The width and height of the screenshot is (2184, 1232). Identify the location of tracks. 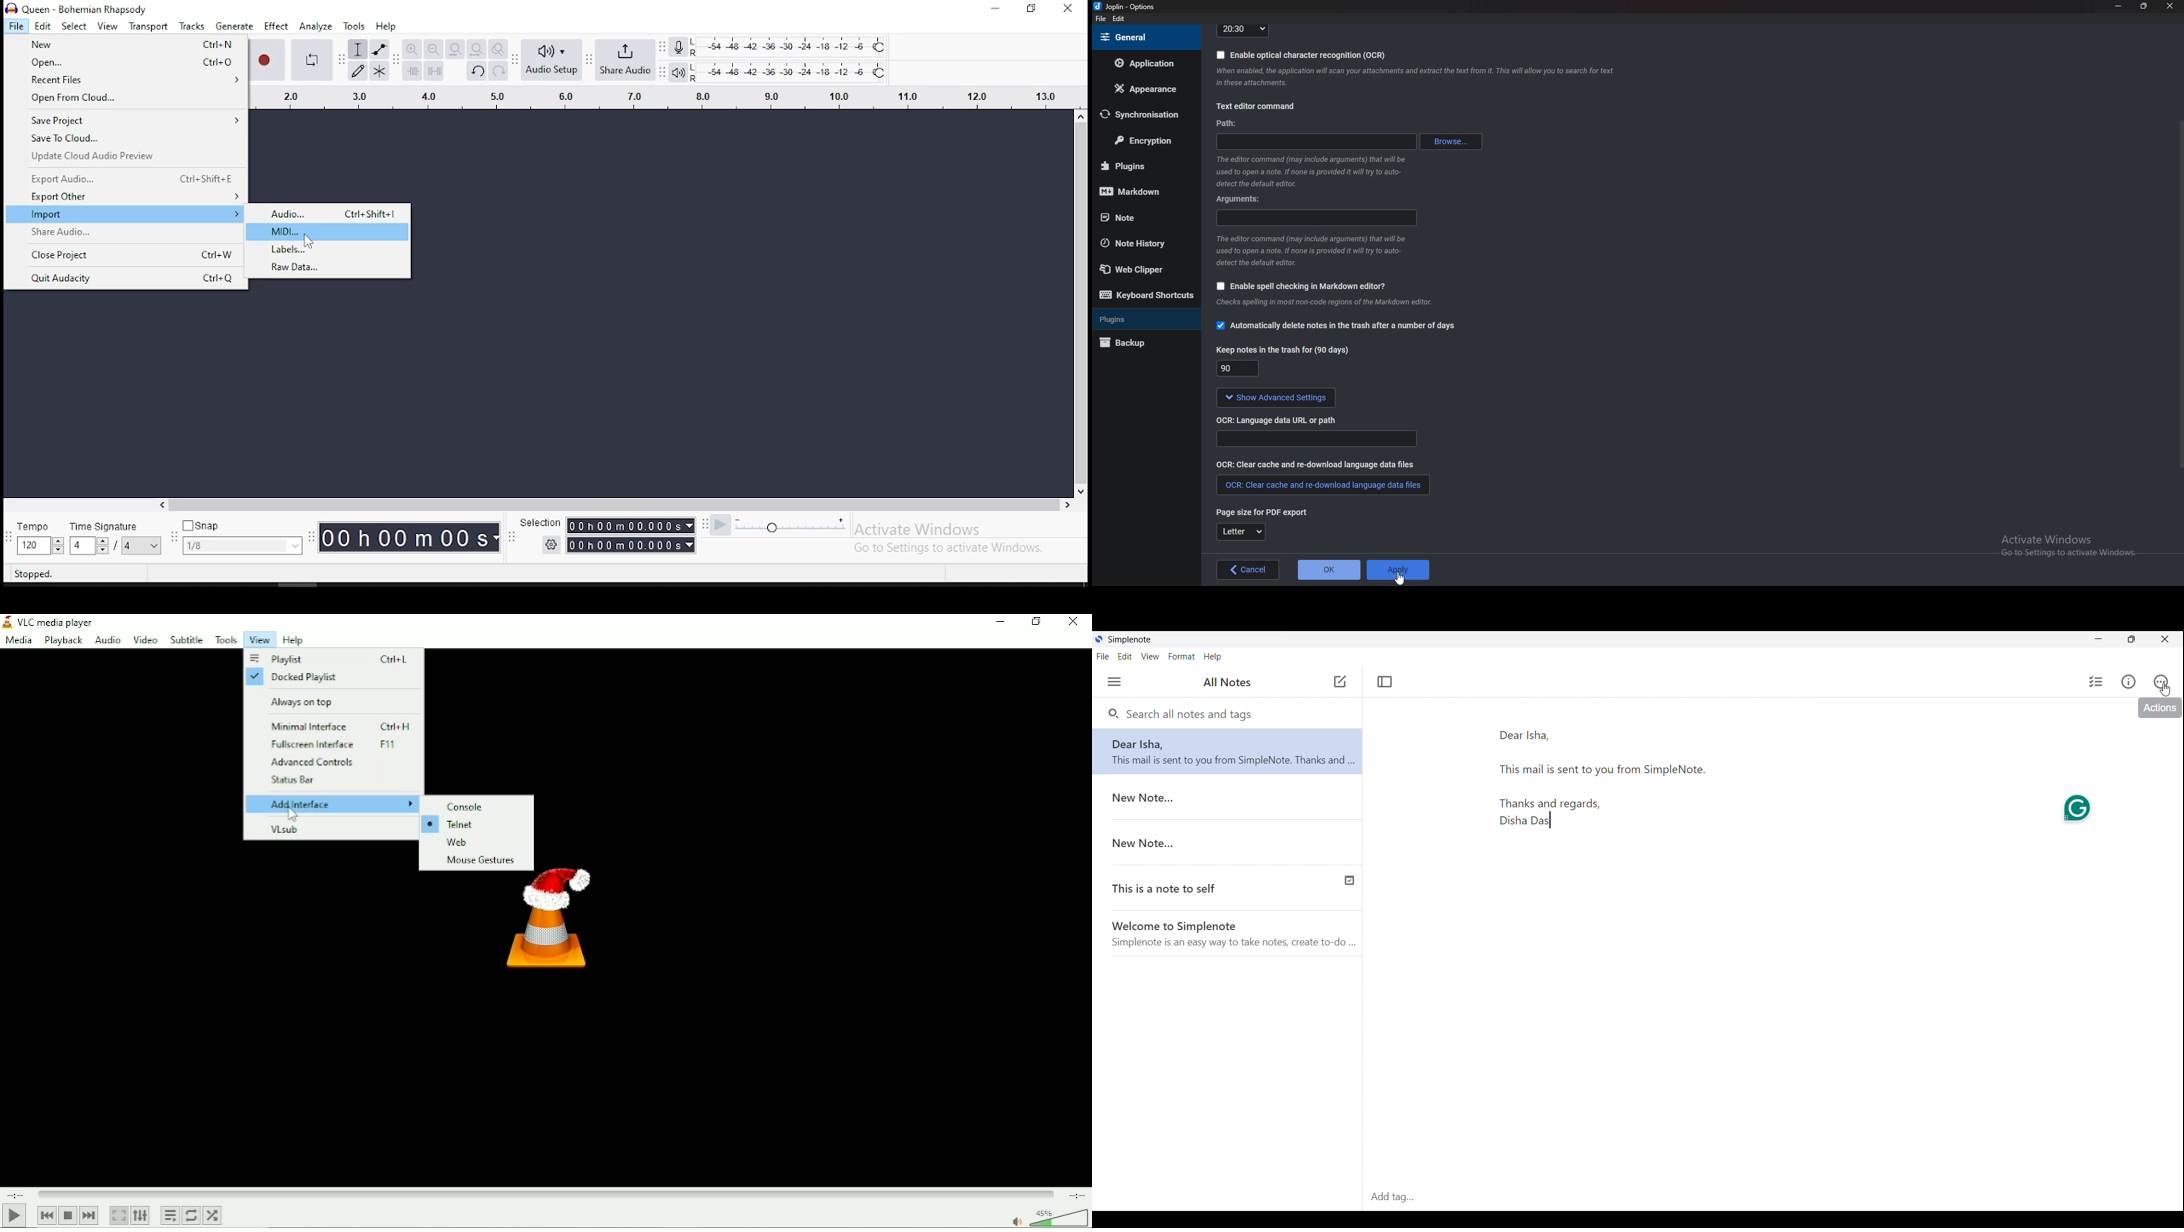
(192, 26).